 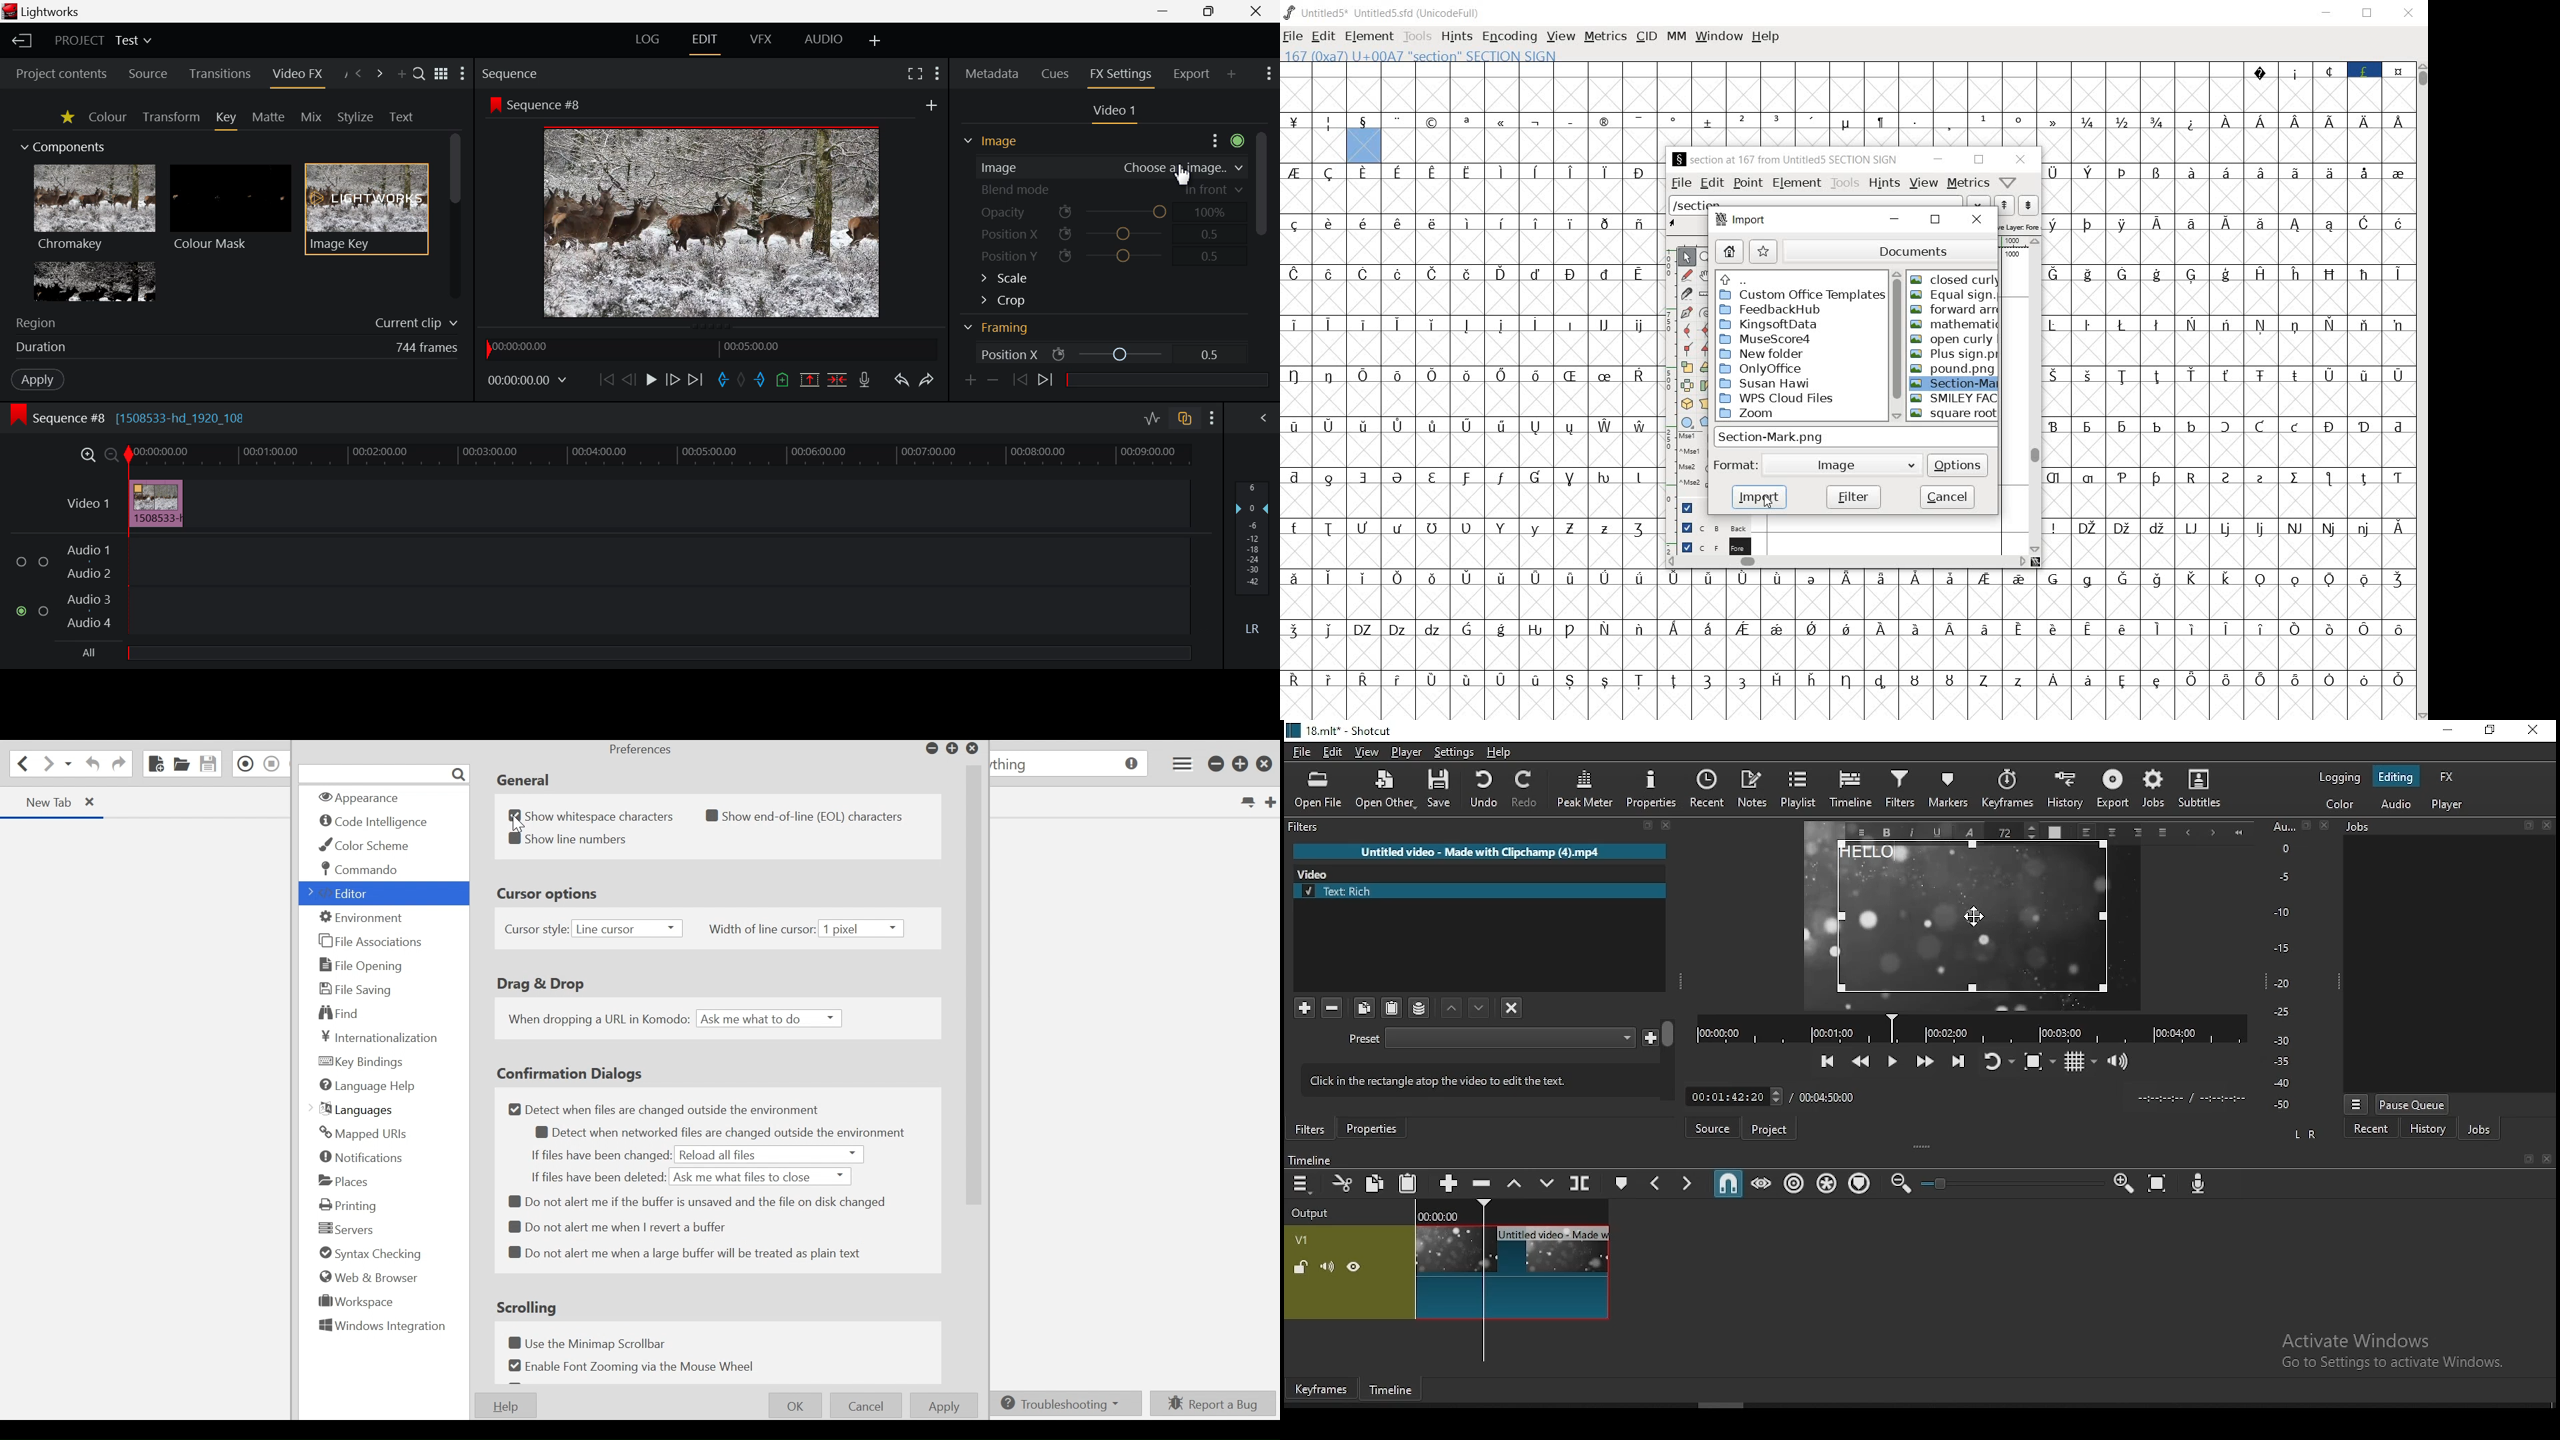 I want to click on LOG Layout, so click(x=651, y=40).